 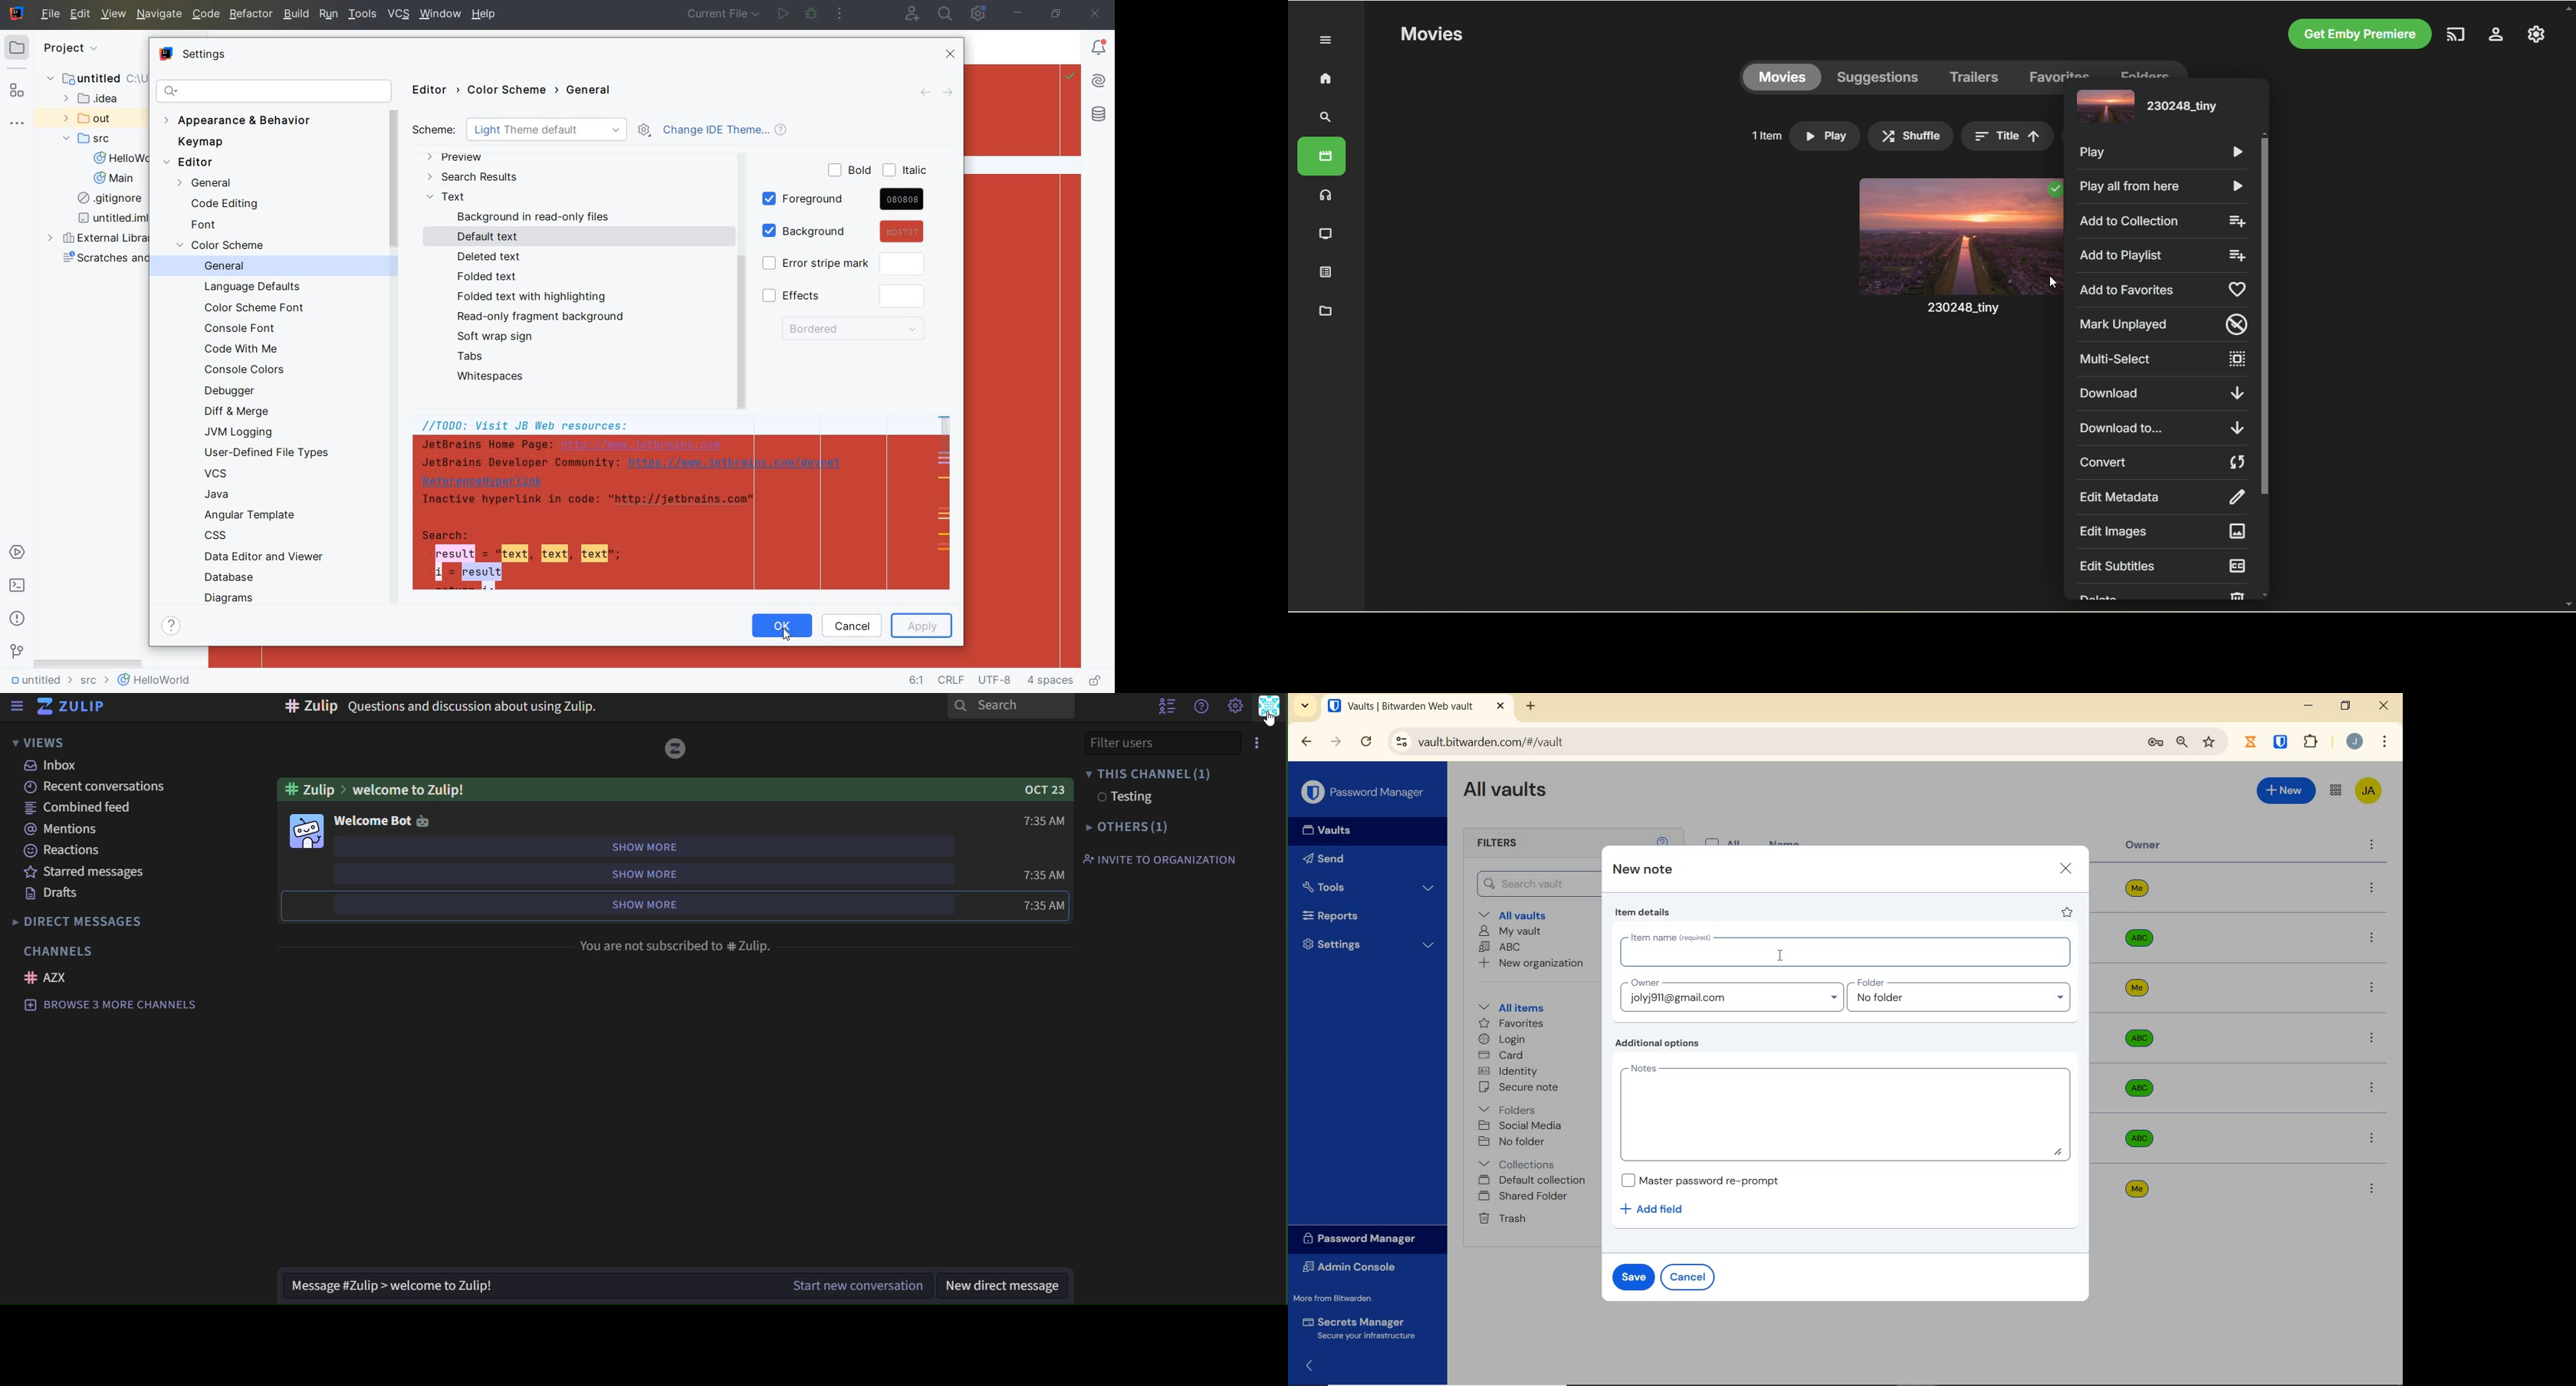 What do you see at coordinates (521, 130) in the screenshot?
I see `SCHEME` at bounding box center [521, 130].